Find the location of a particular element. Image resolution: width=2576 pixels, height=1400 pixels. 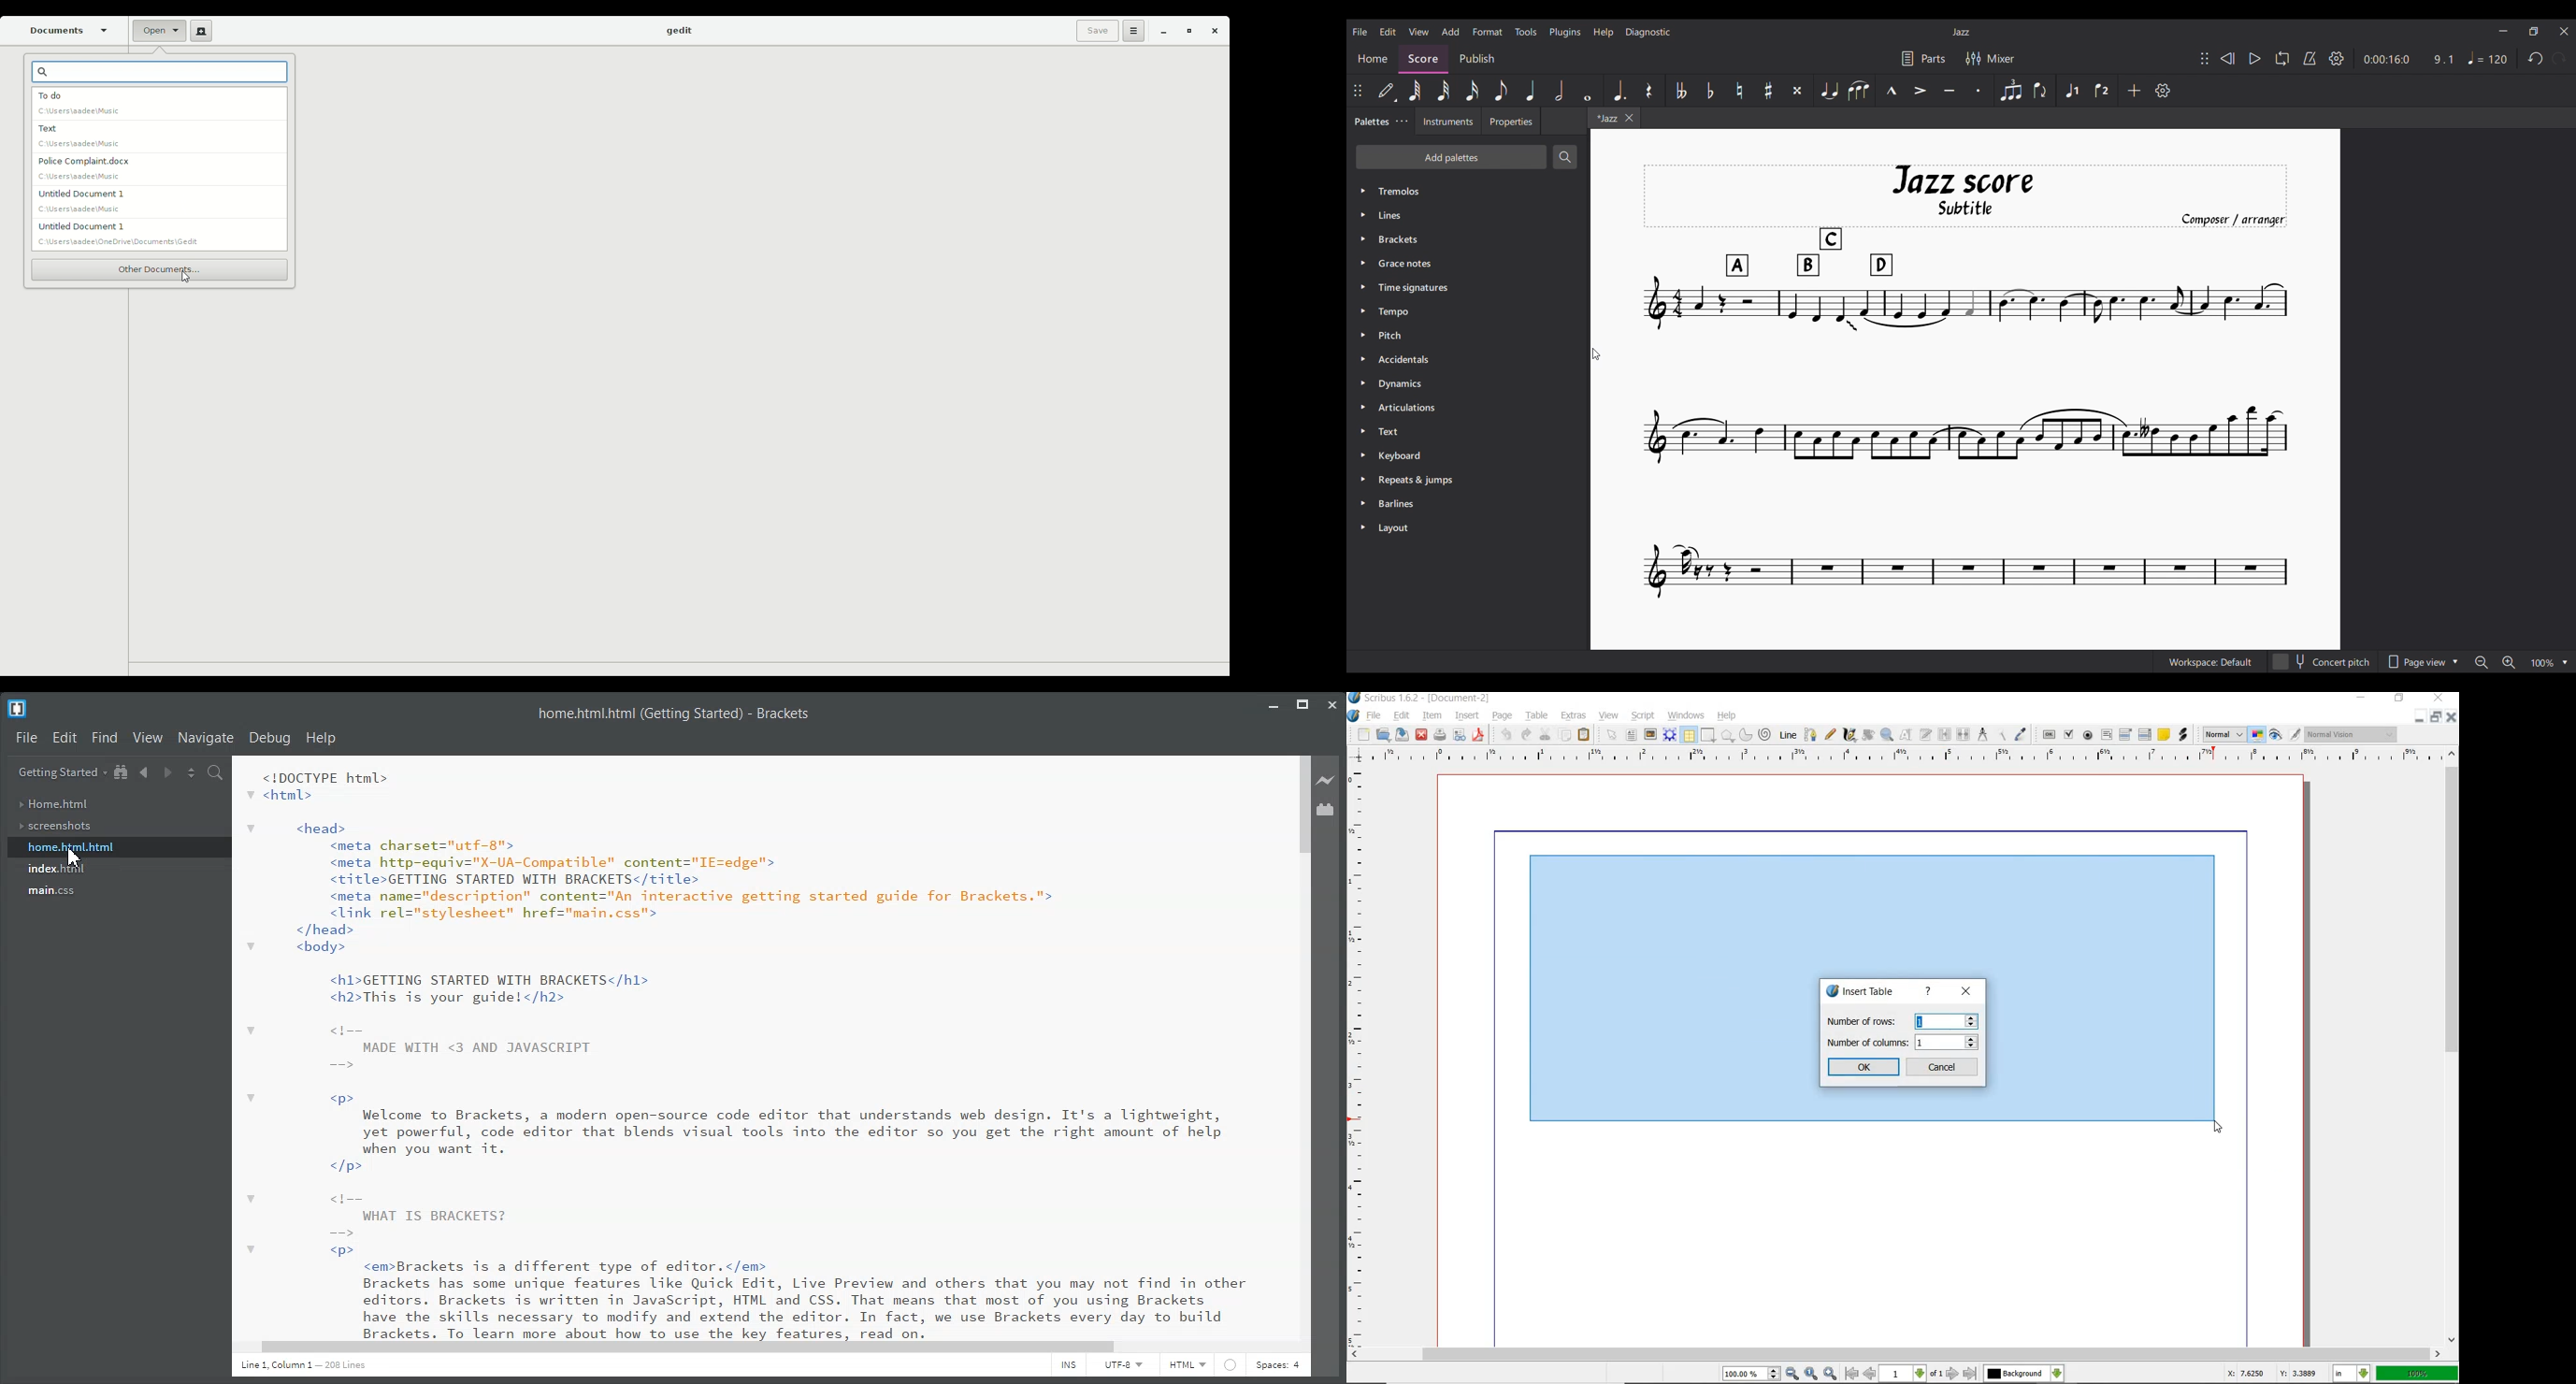

number of columns is located at coordinates (1946, 1043).